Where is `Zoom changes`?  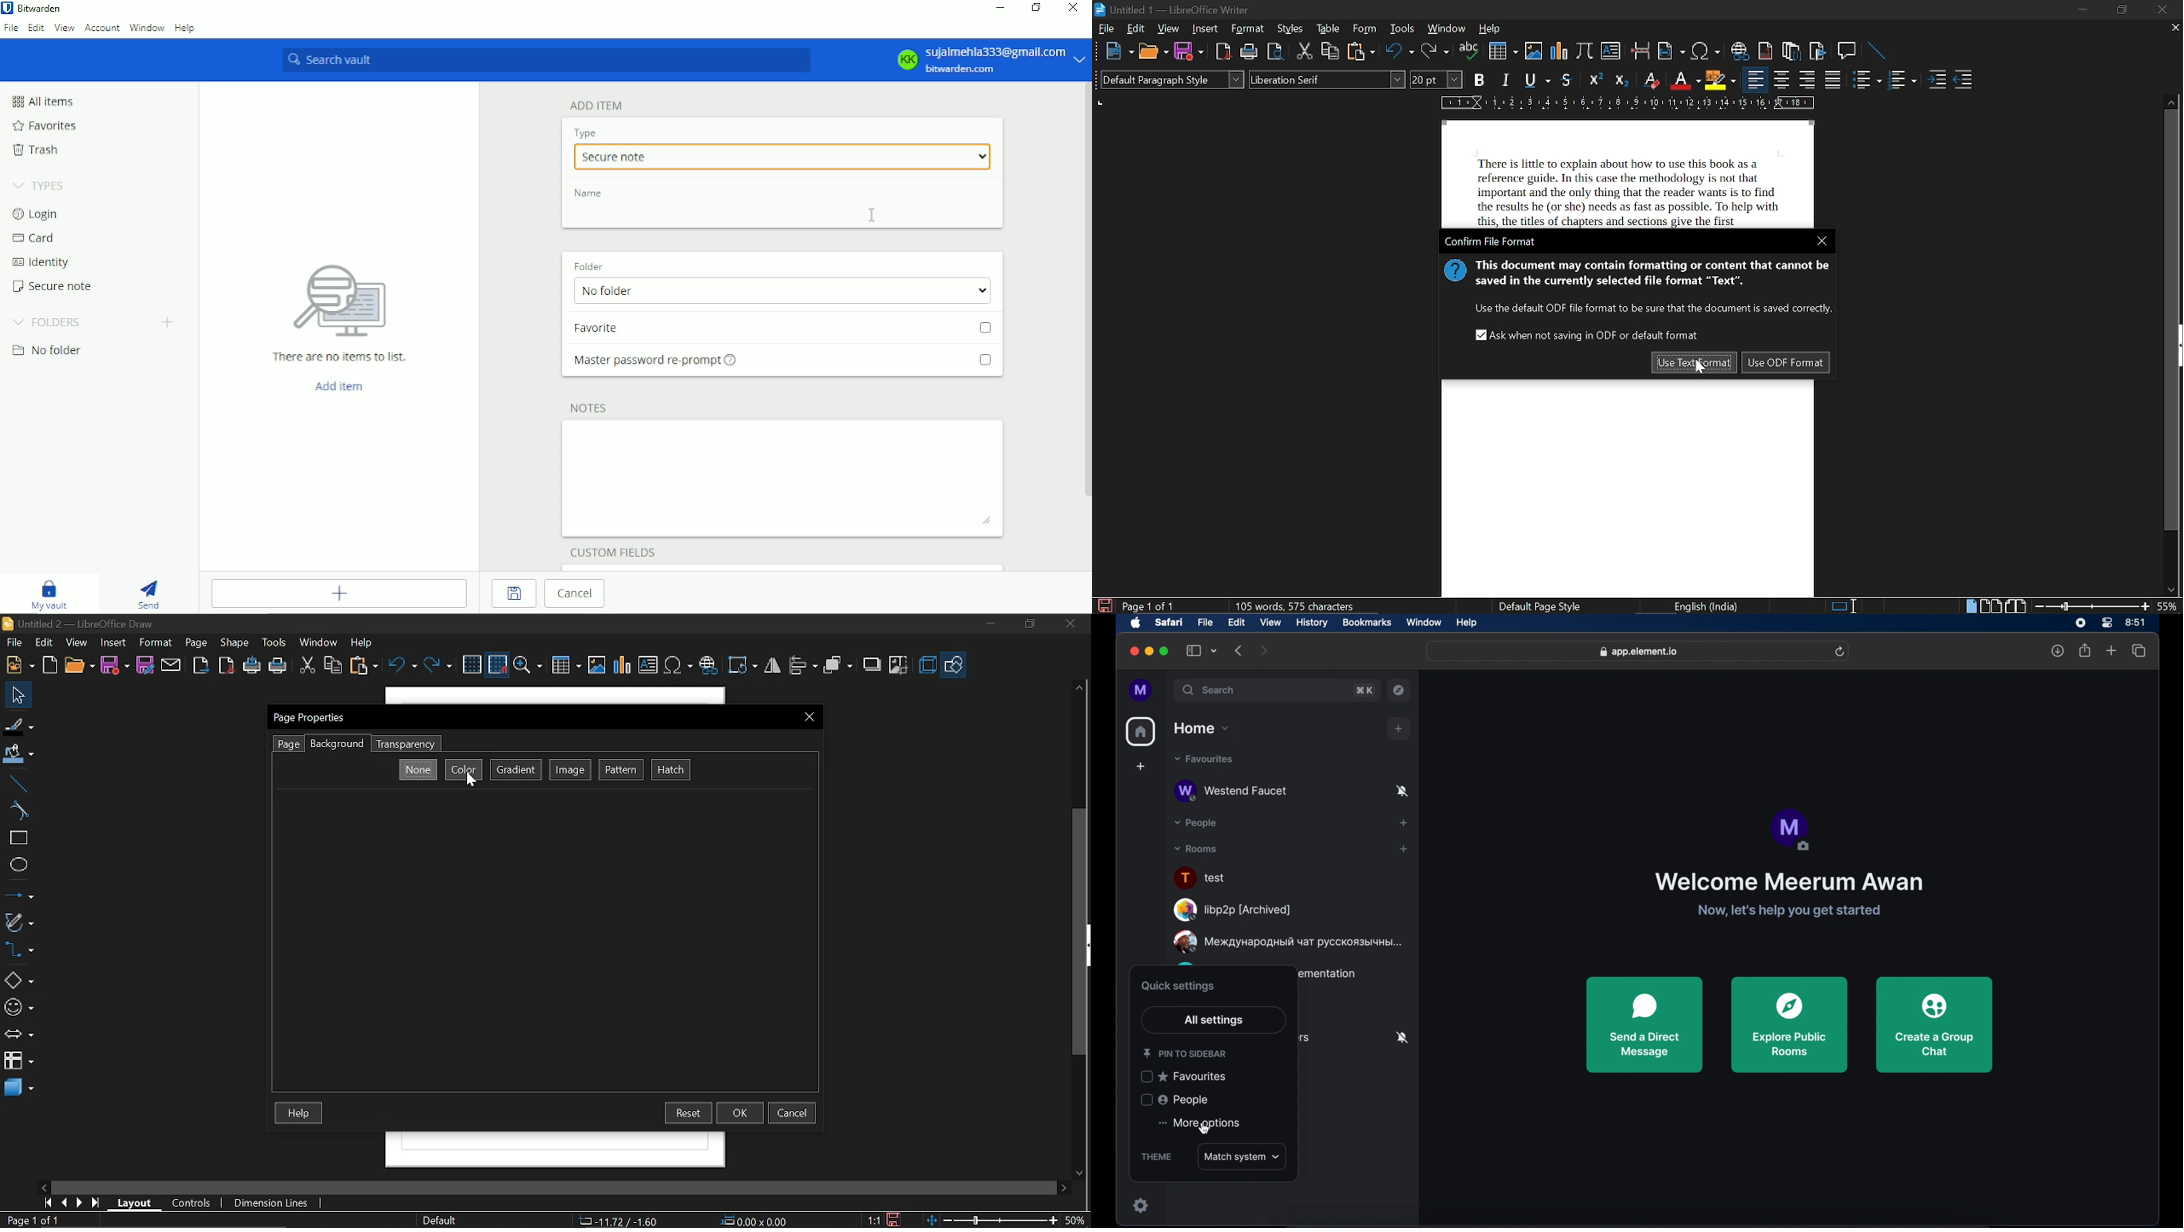 Zoom changes is located at coordinates (993, 1219).